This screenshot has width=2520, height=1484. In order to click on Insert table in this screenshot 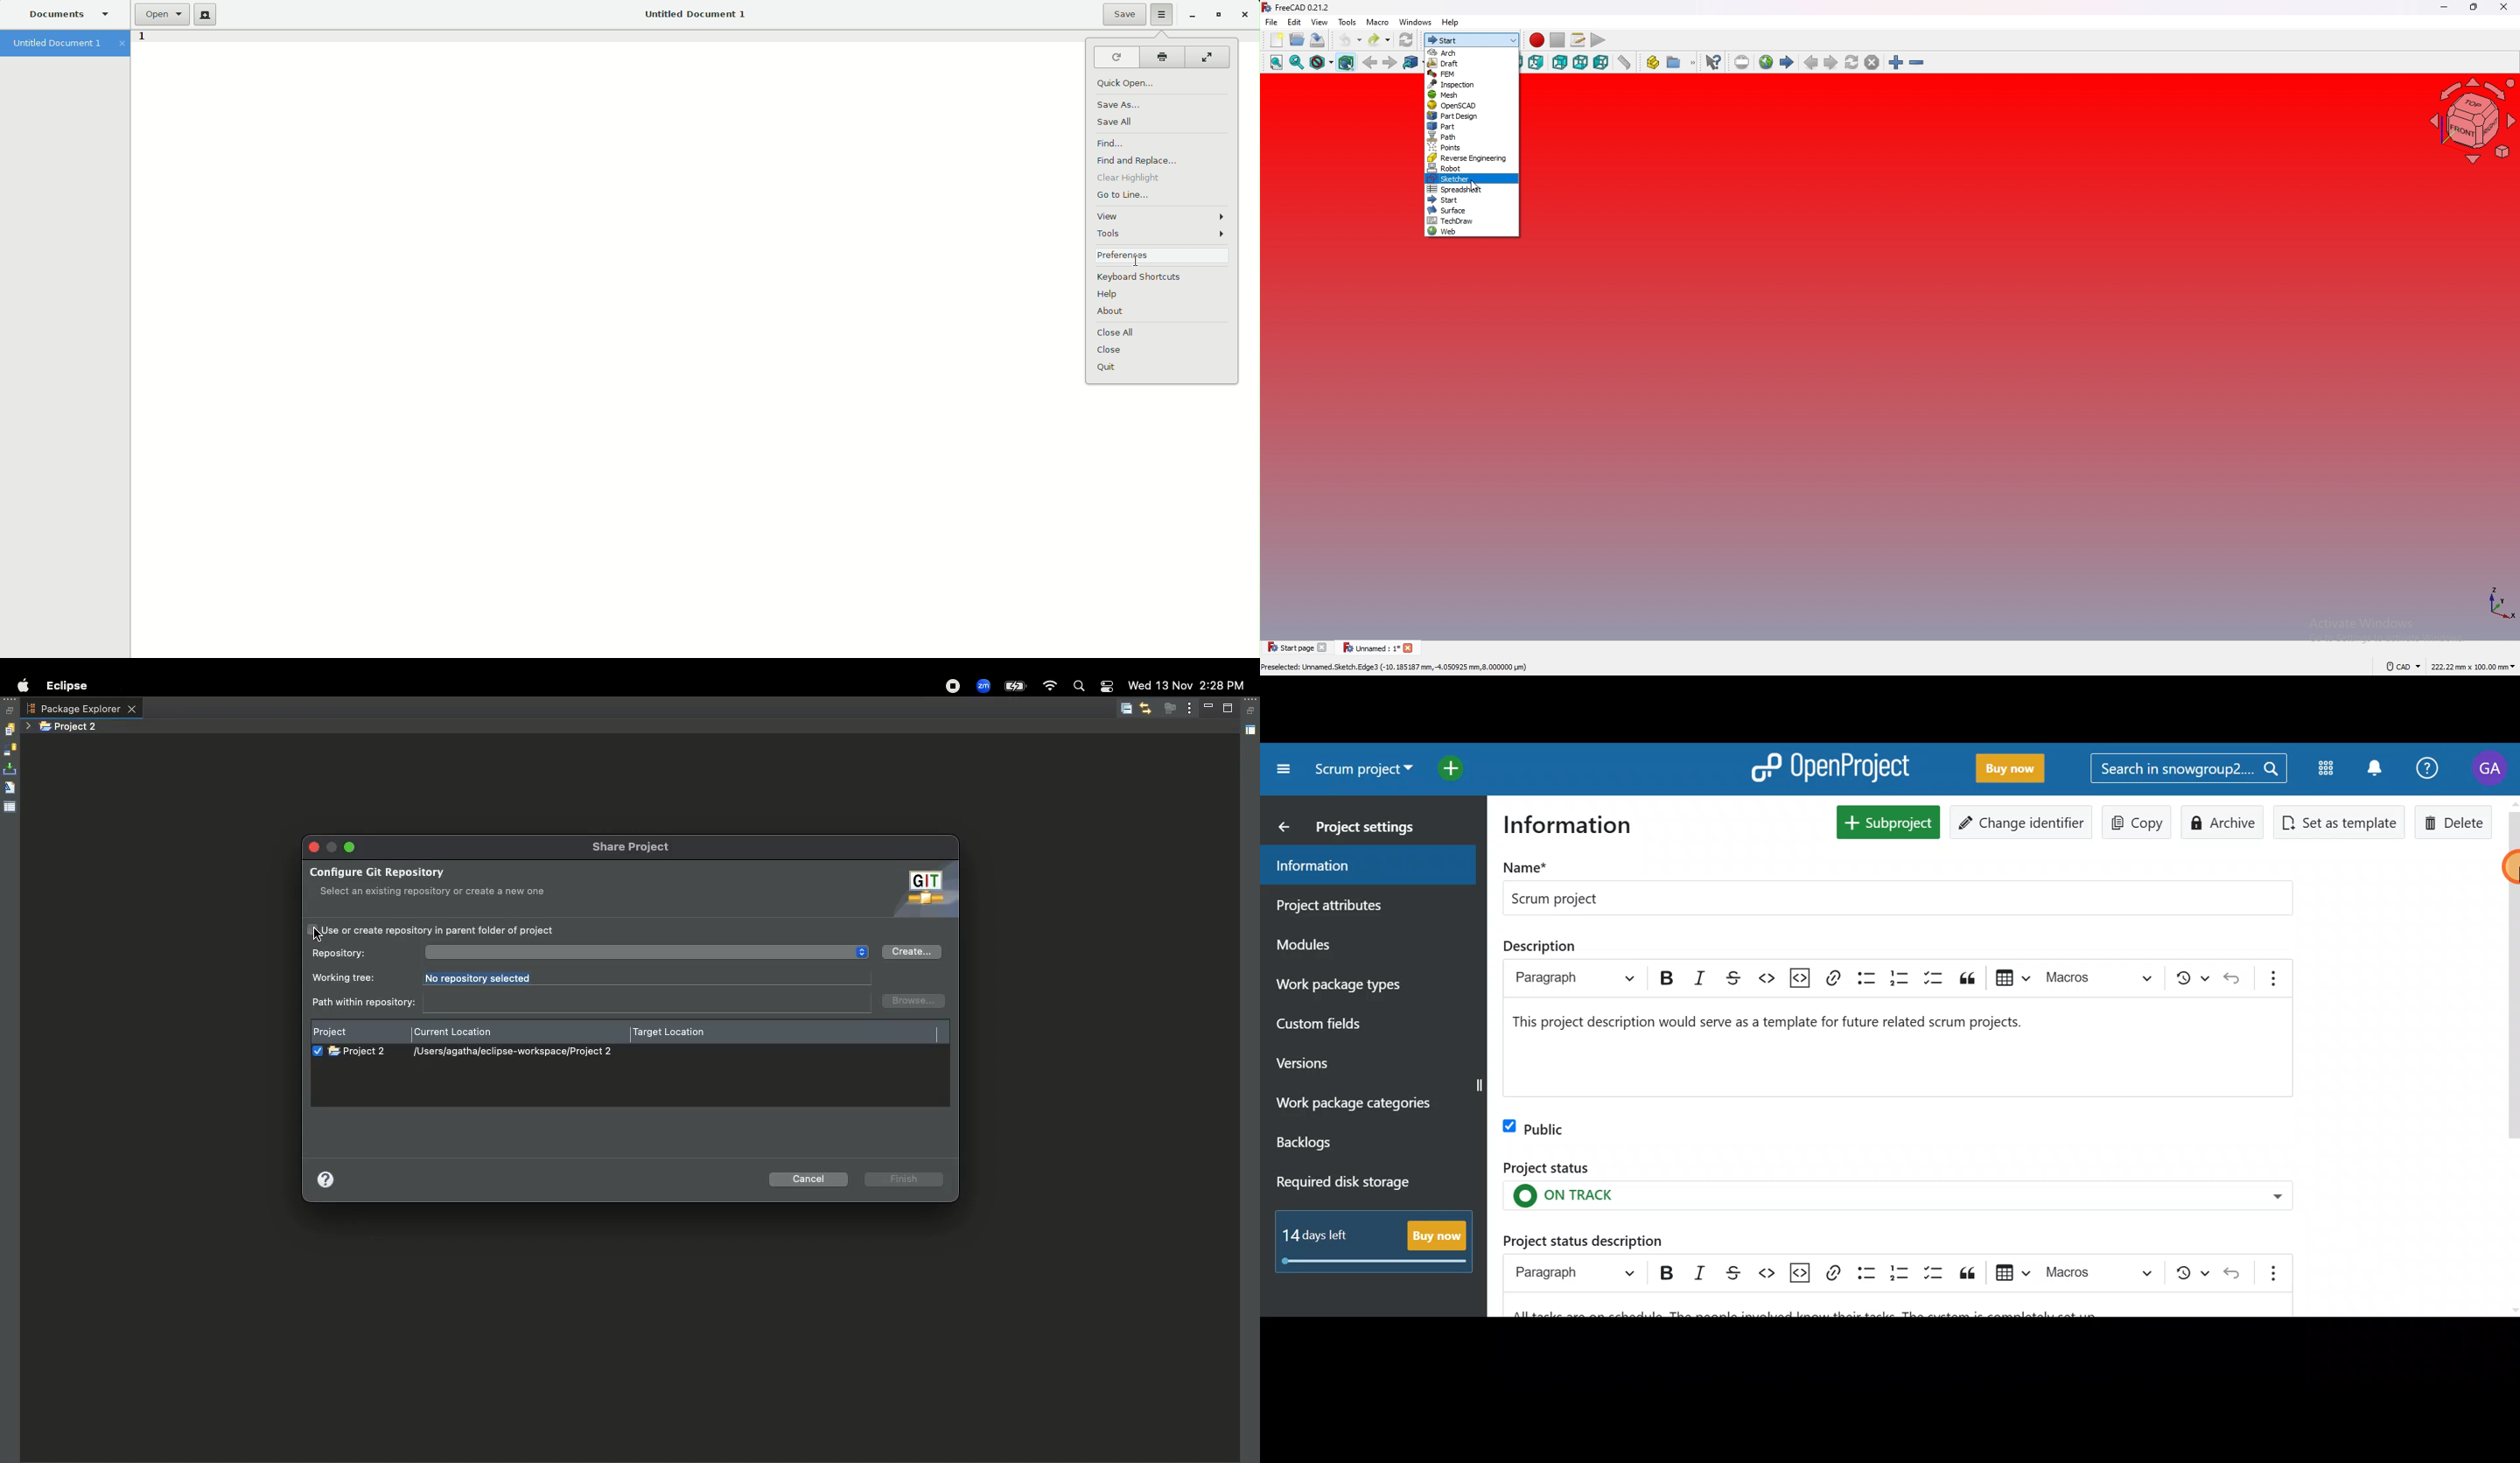, I will do `click(2011, 1274)`.